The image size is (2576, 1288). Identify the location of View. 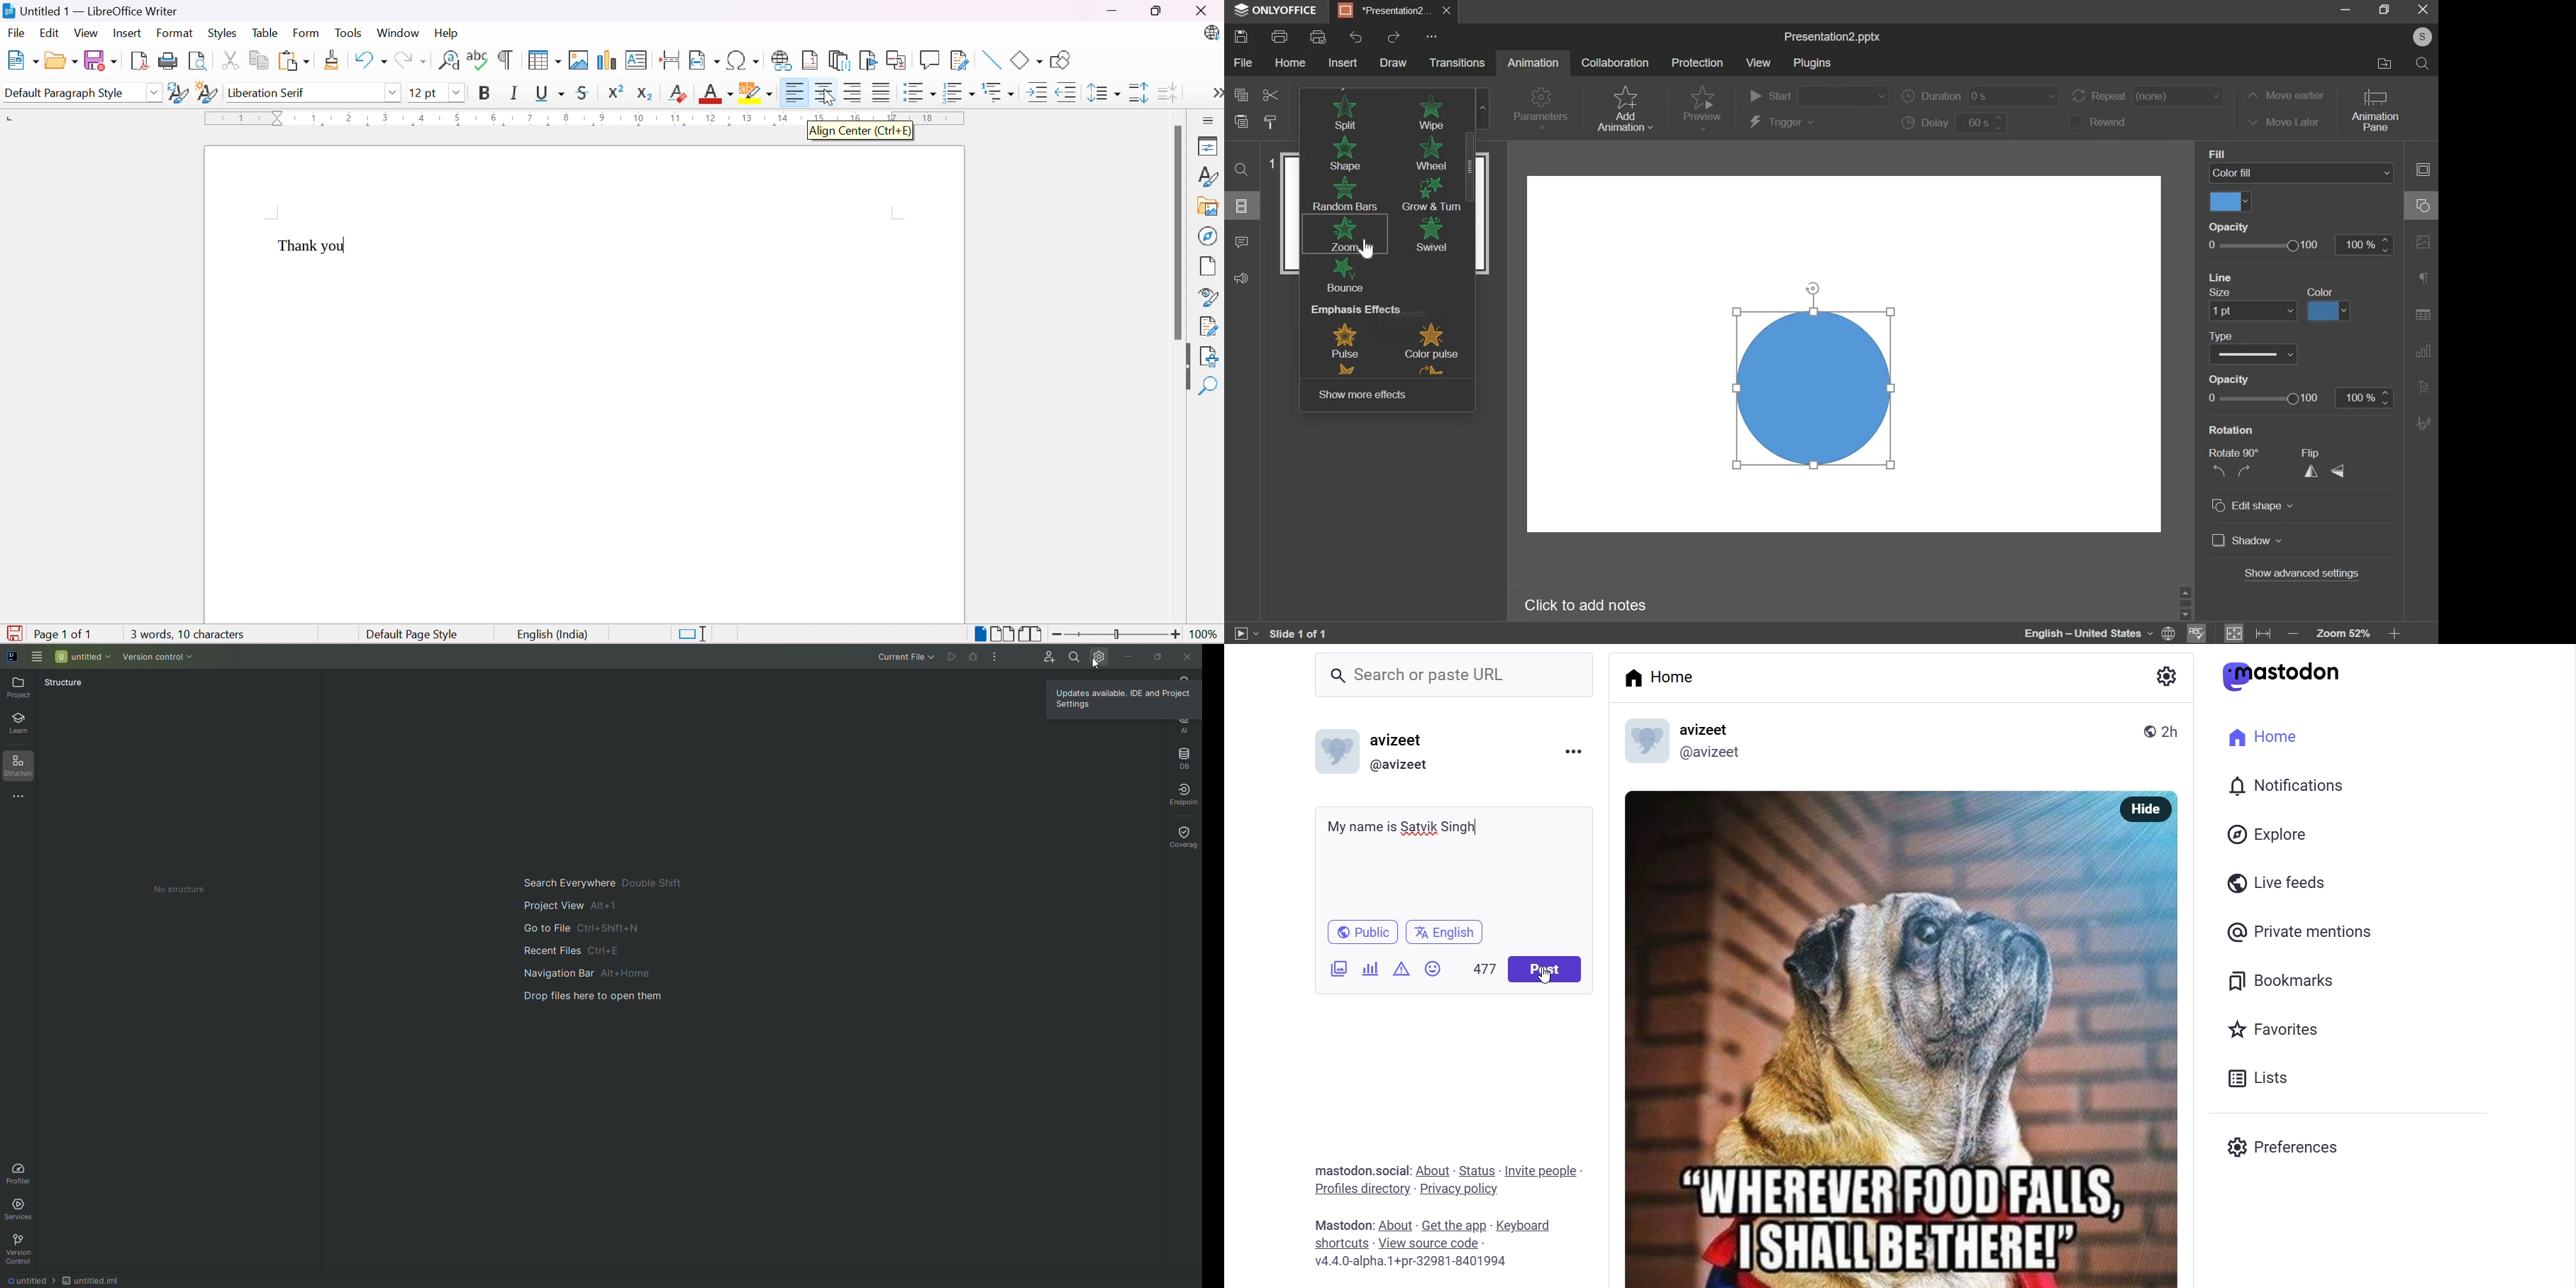
(87, 32).